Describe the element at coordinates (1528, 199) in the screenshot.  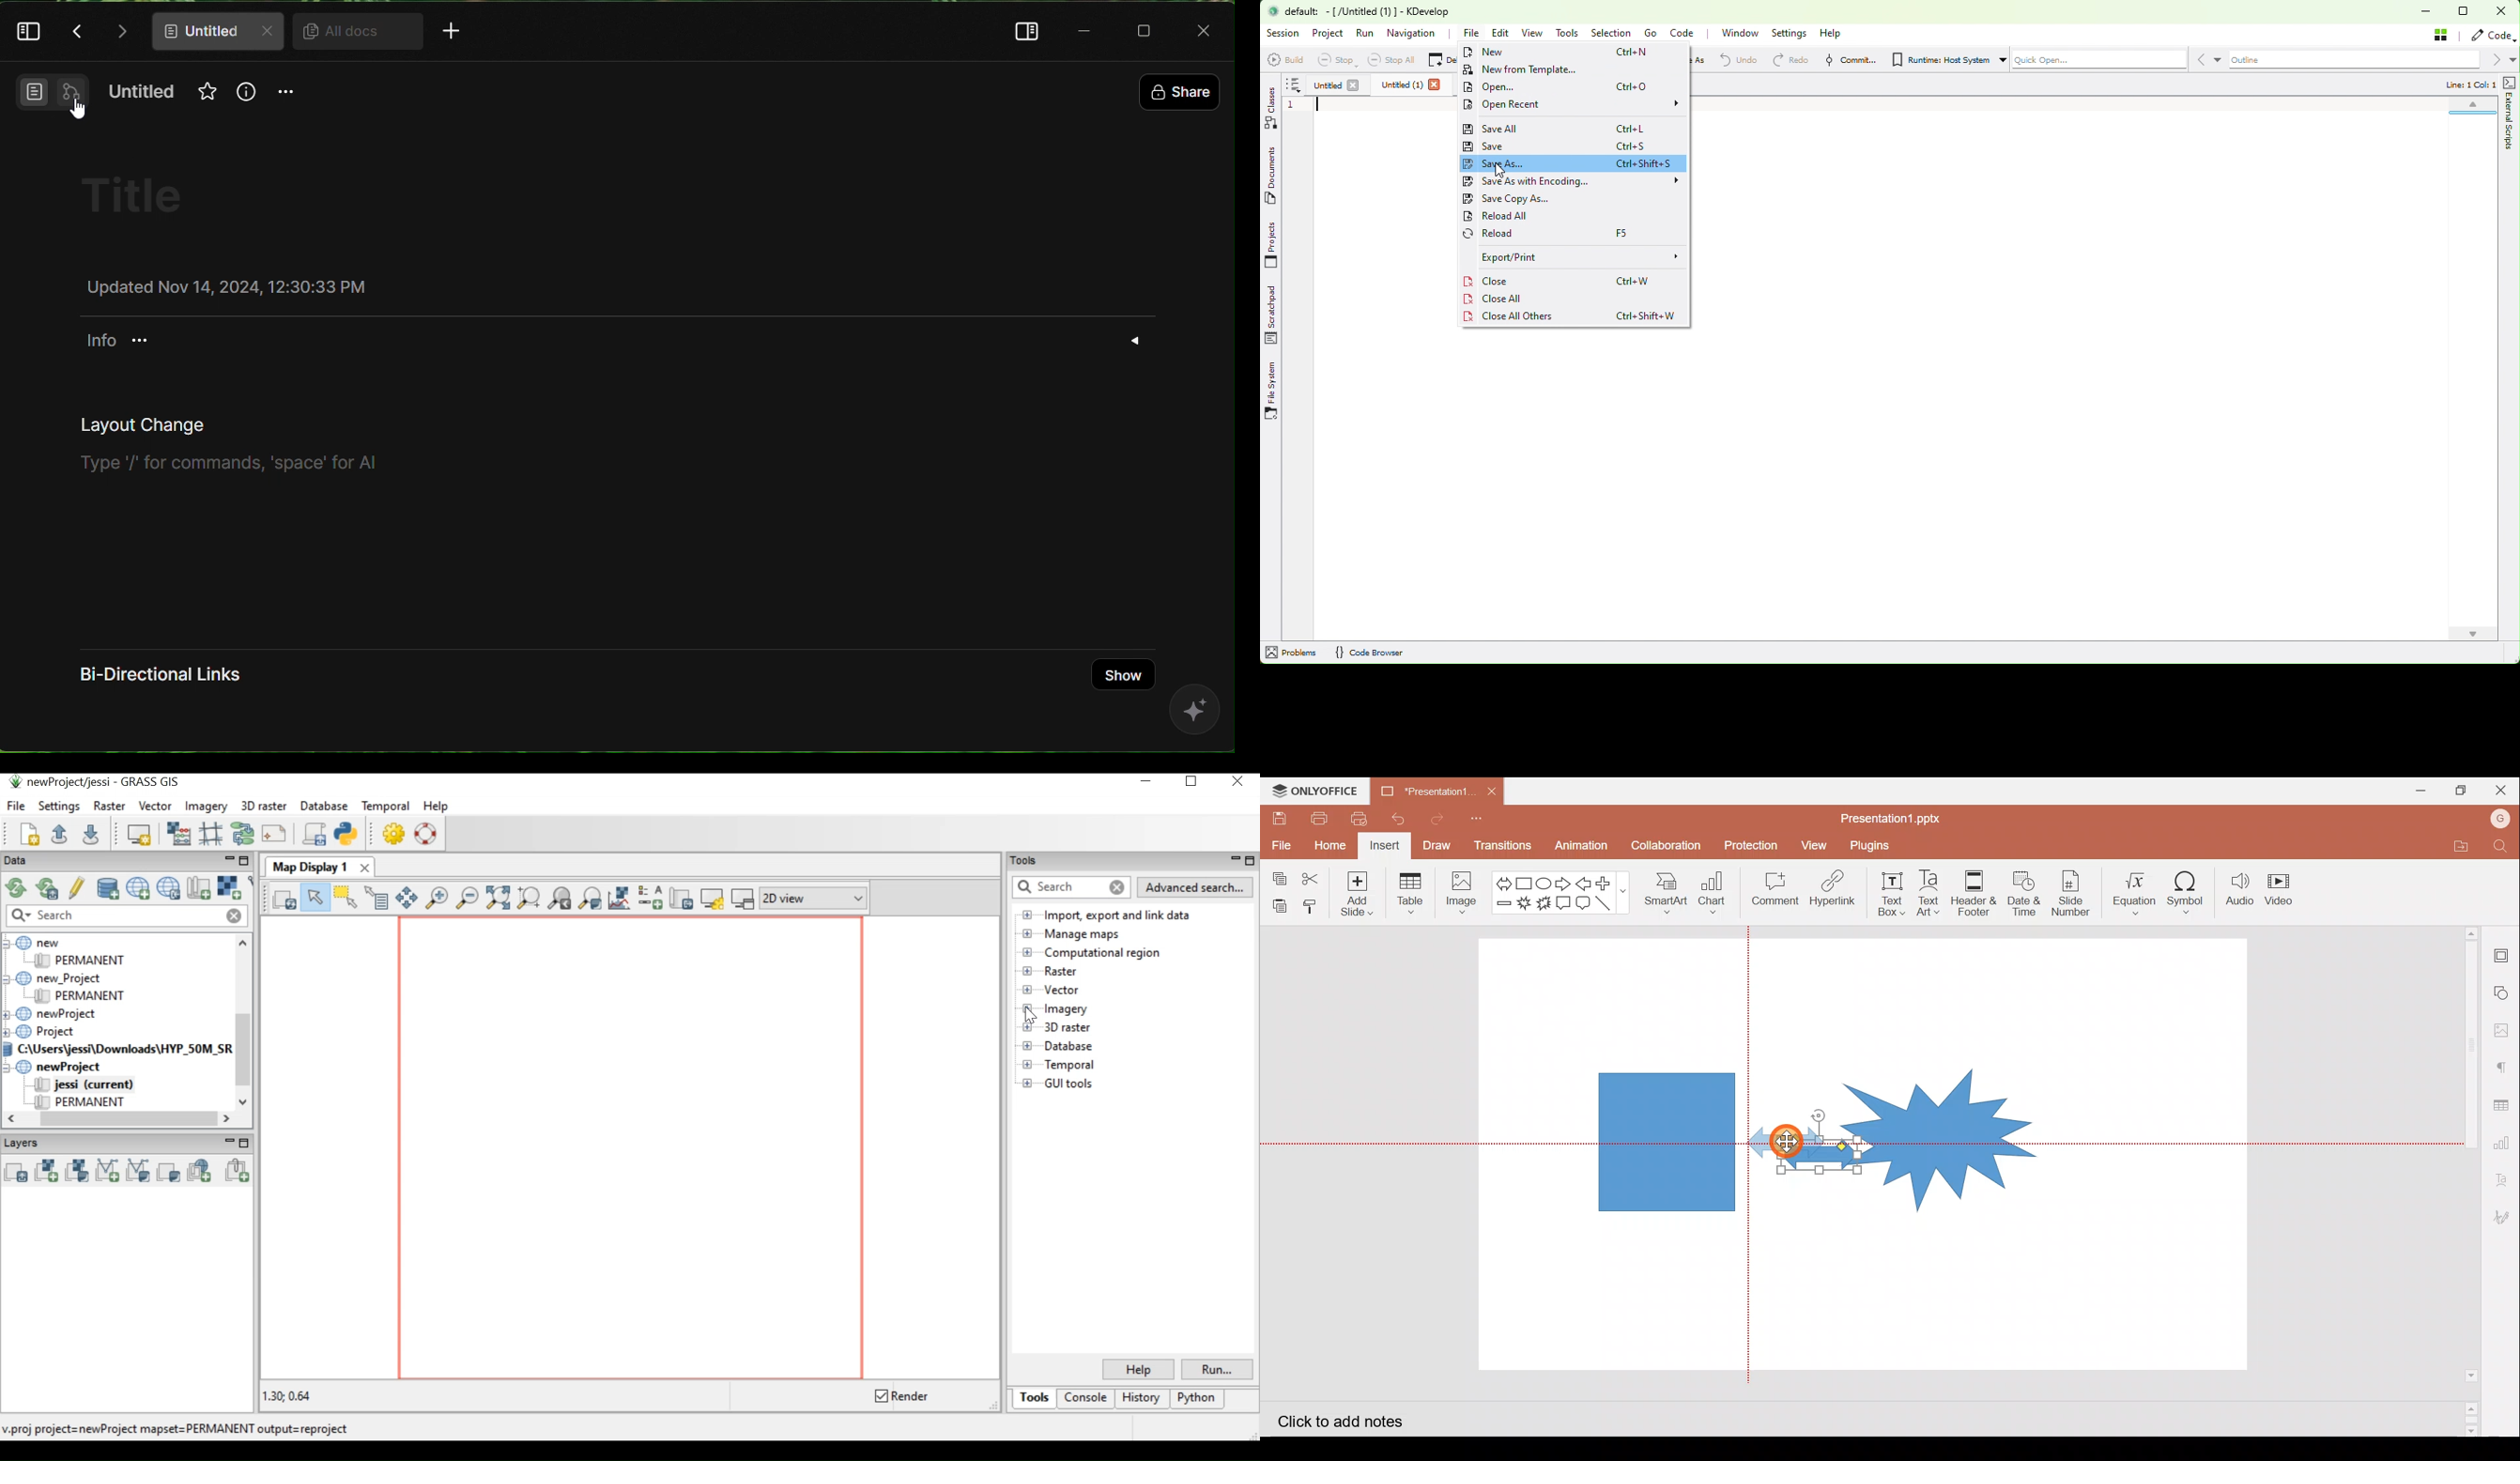
I see `Save copy as` at that location.